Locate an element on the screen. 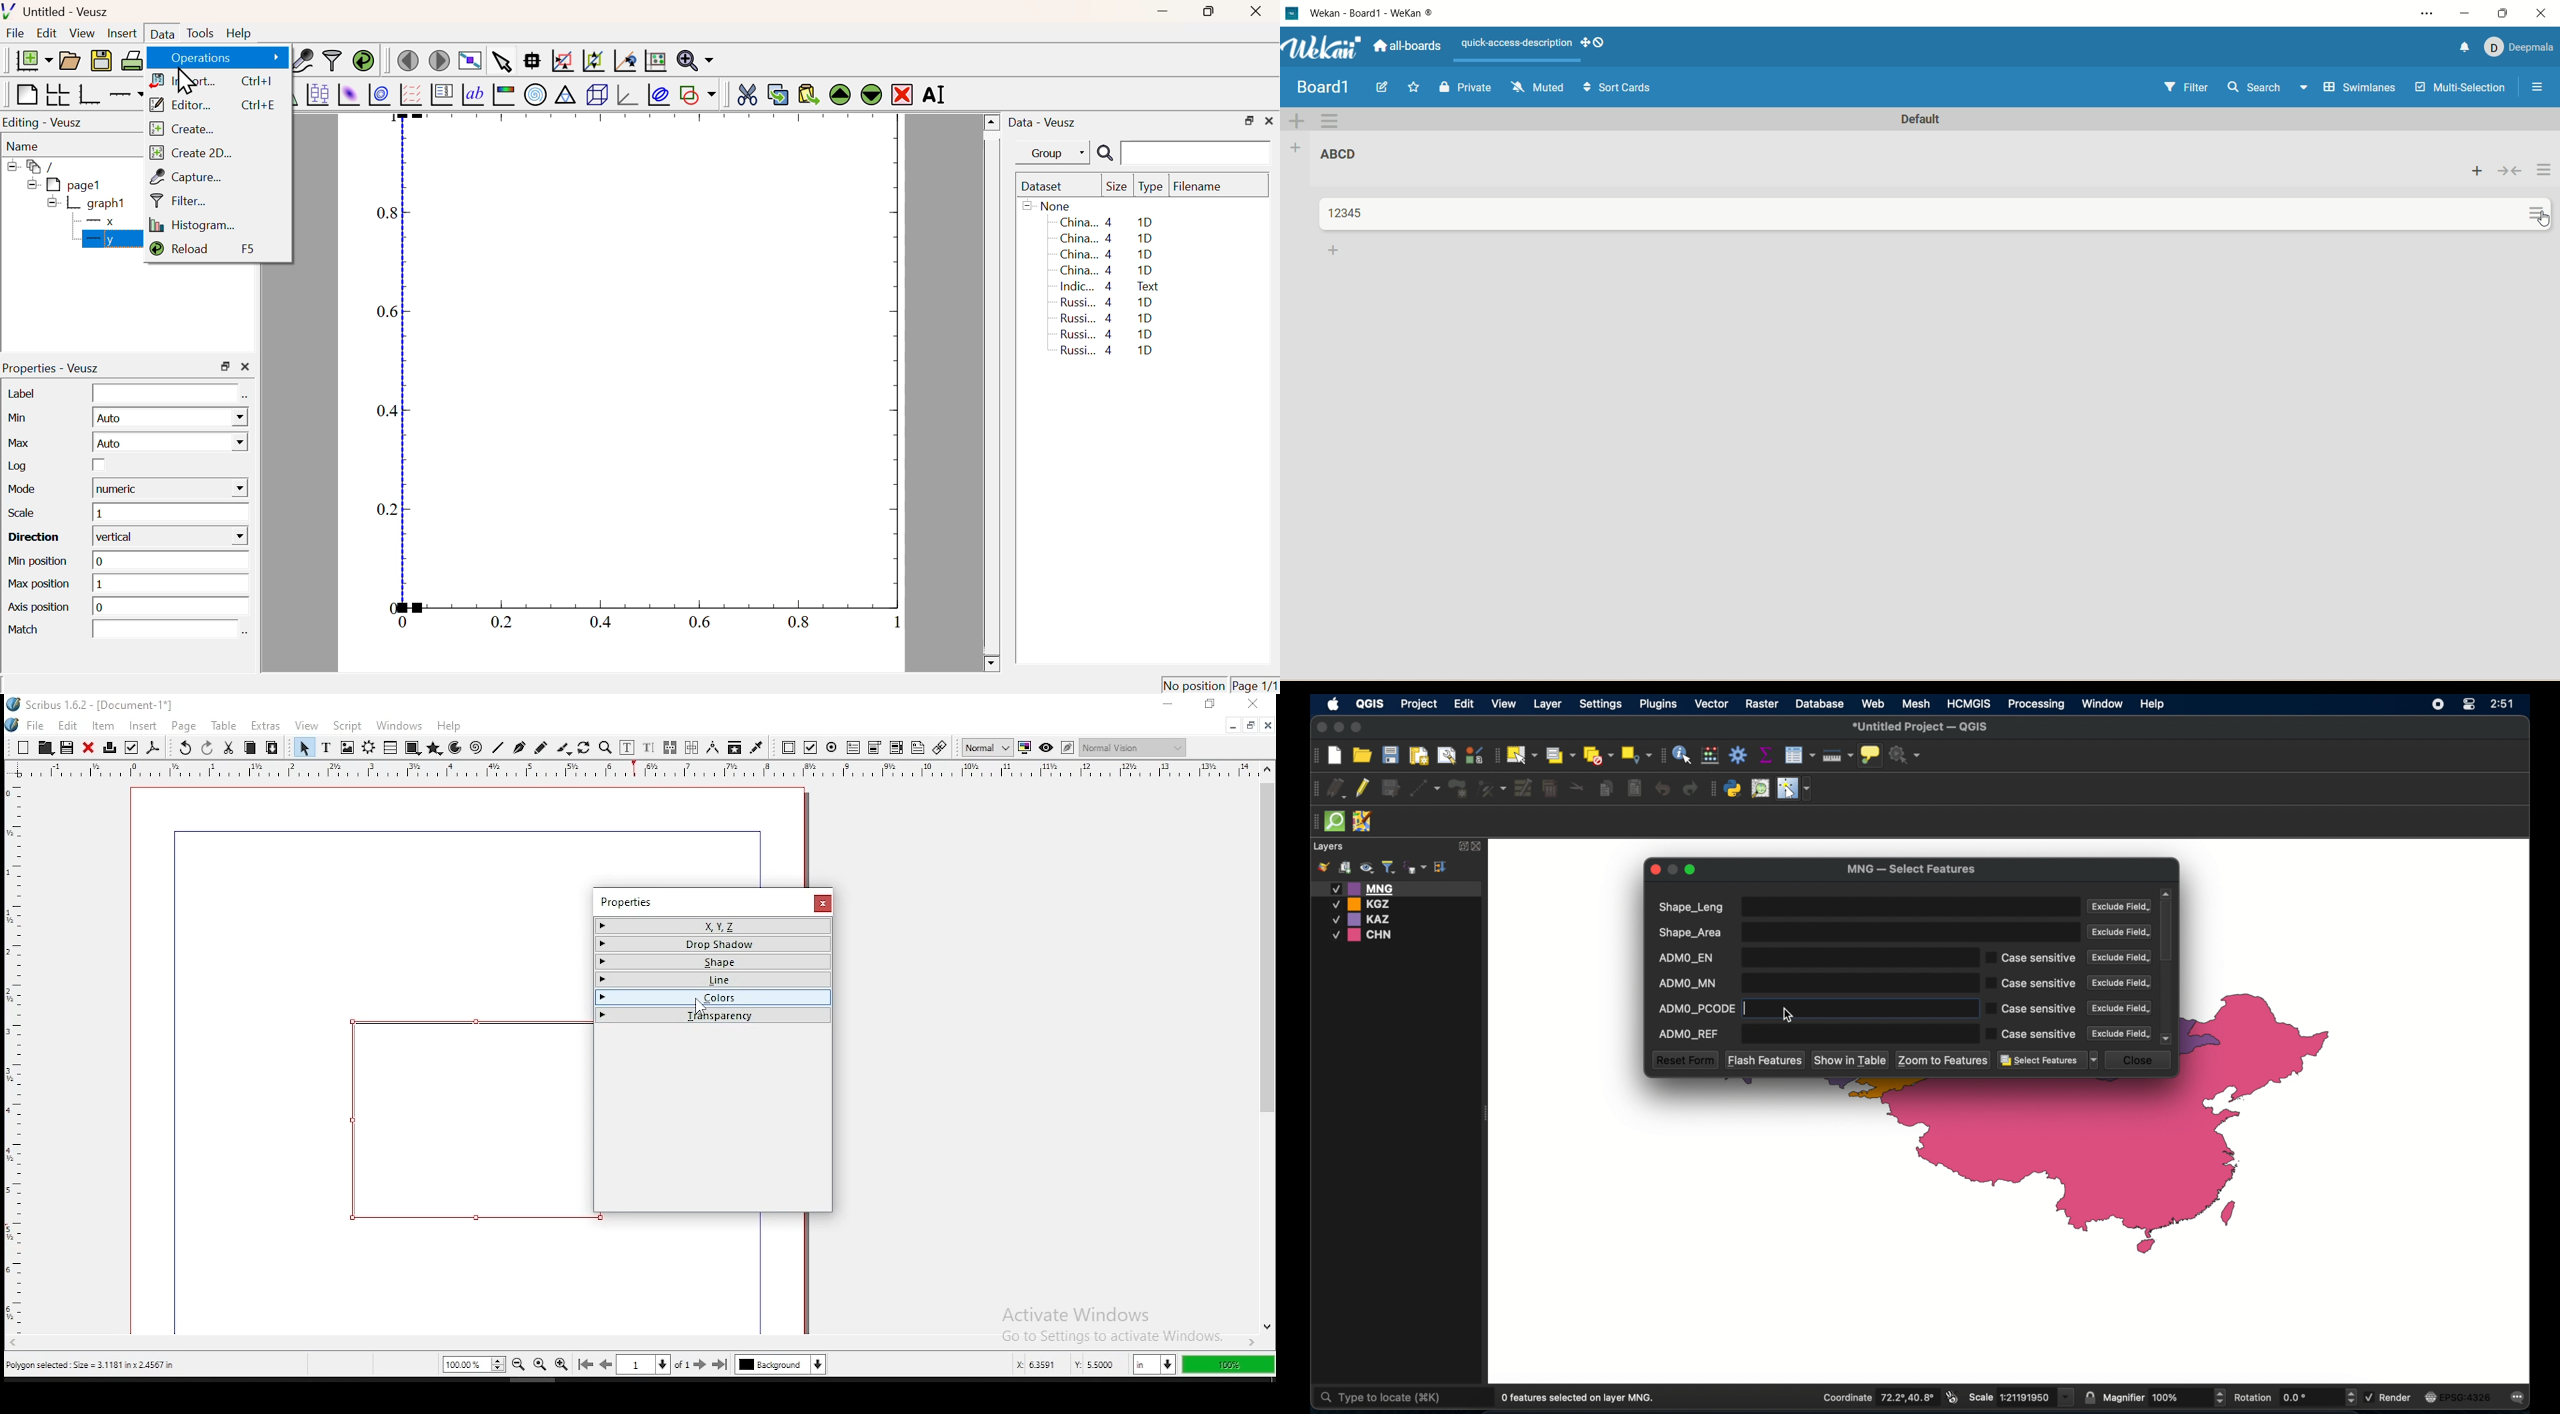 This screenshot has width=2576, height=1428. graph1 is located at coordinates (88, 203).